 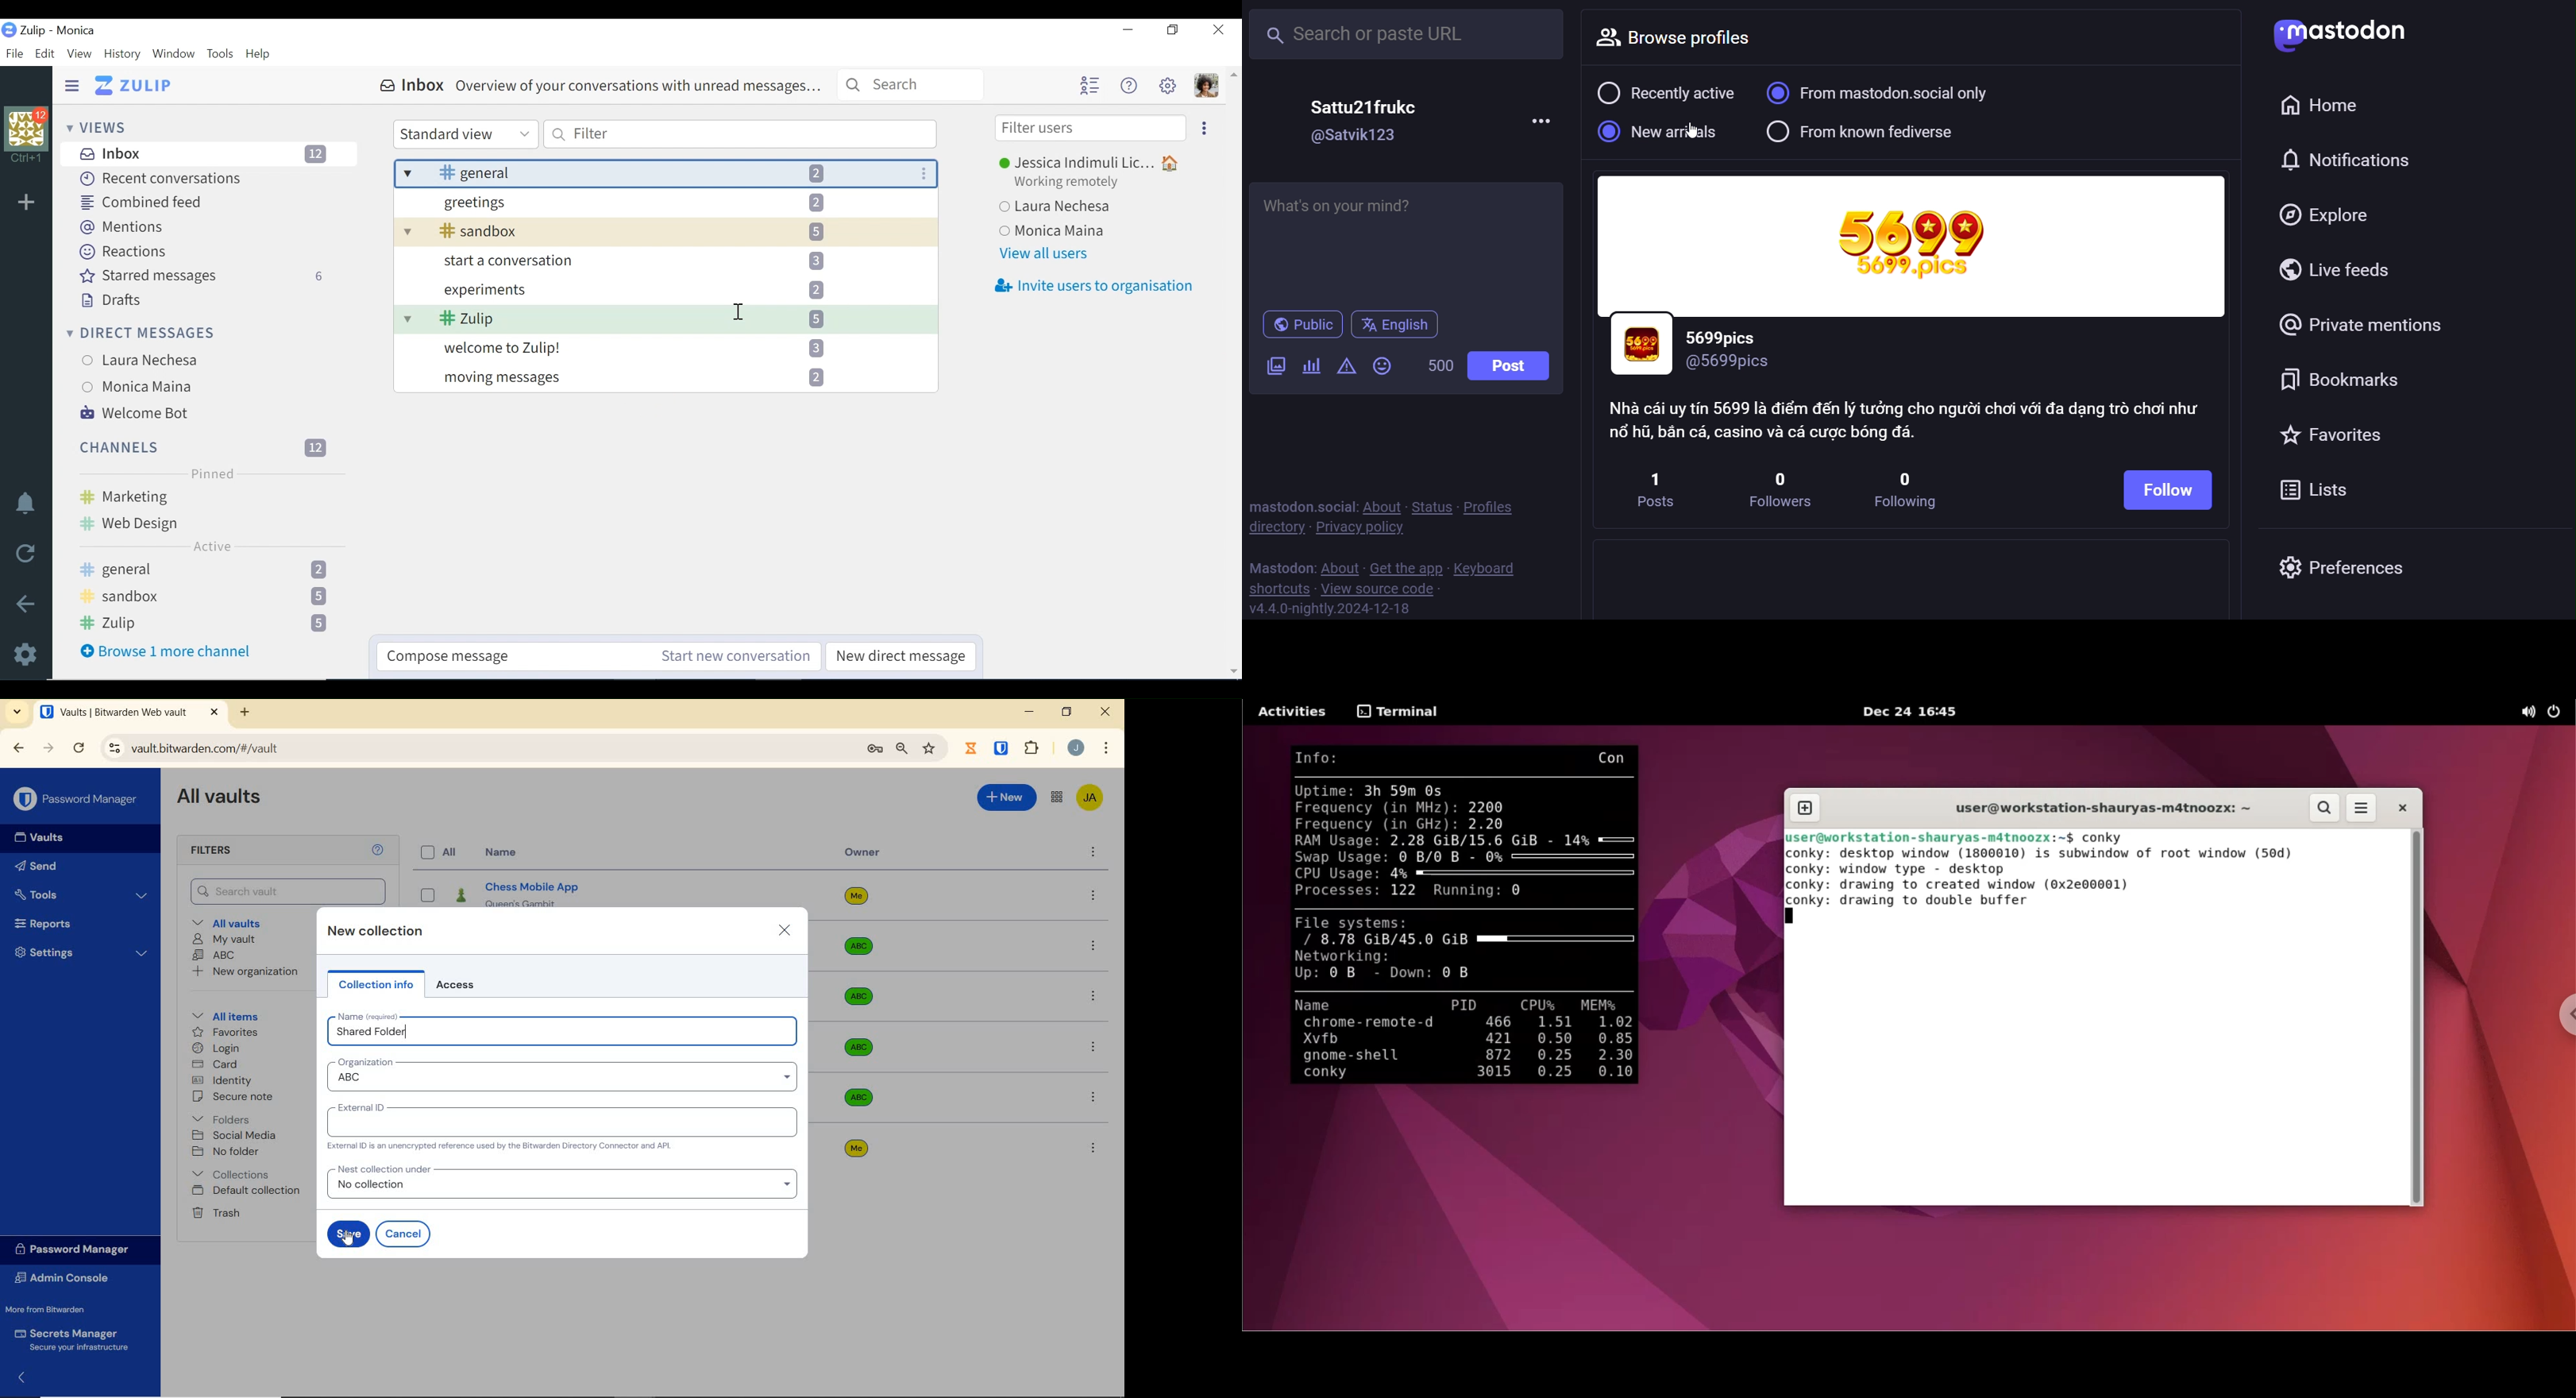 I want to click on 1 posts, so click(x=1654, y=490).